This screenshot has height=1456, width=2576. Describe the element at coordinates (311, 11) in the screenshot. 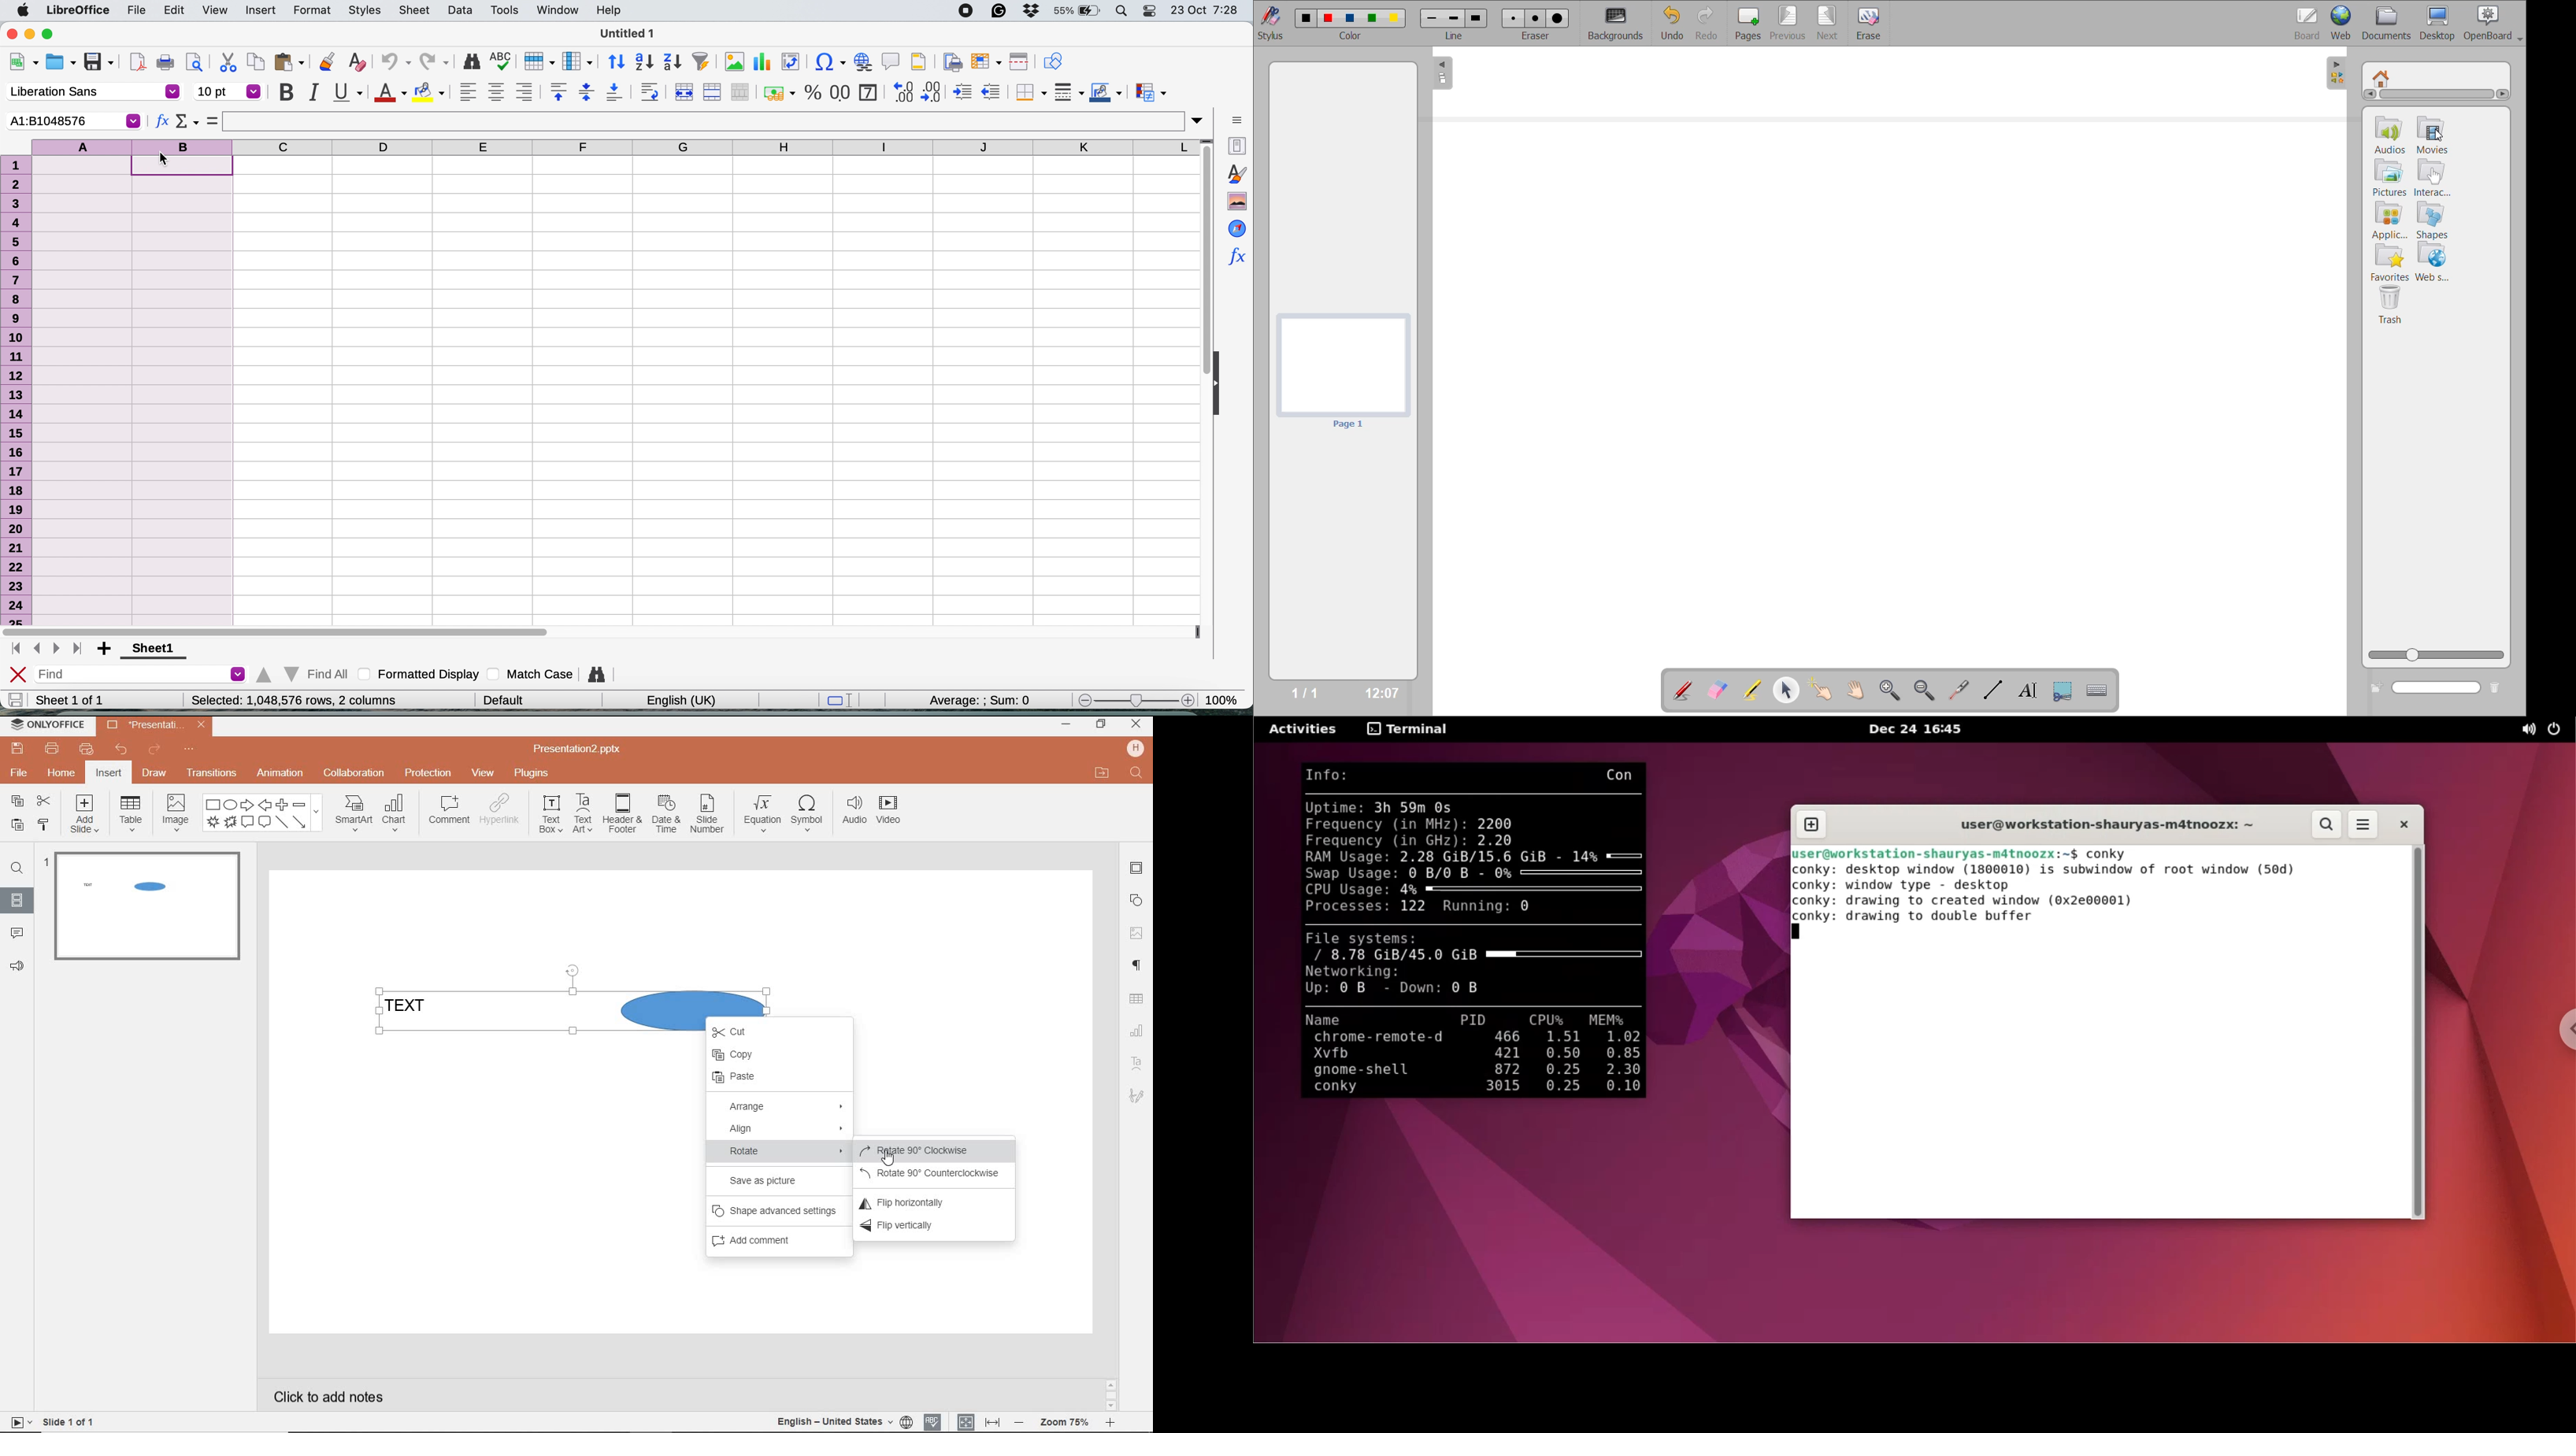

I see `format` at that location.